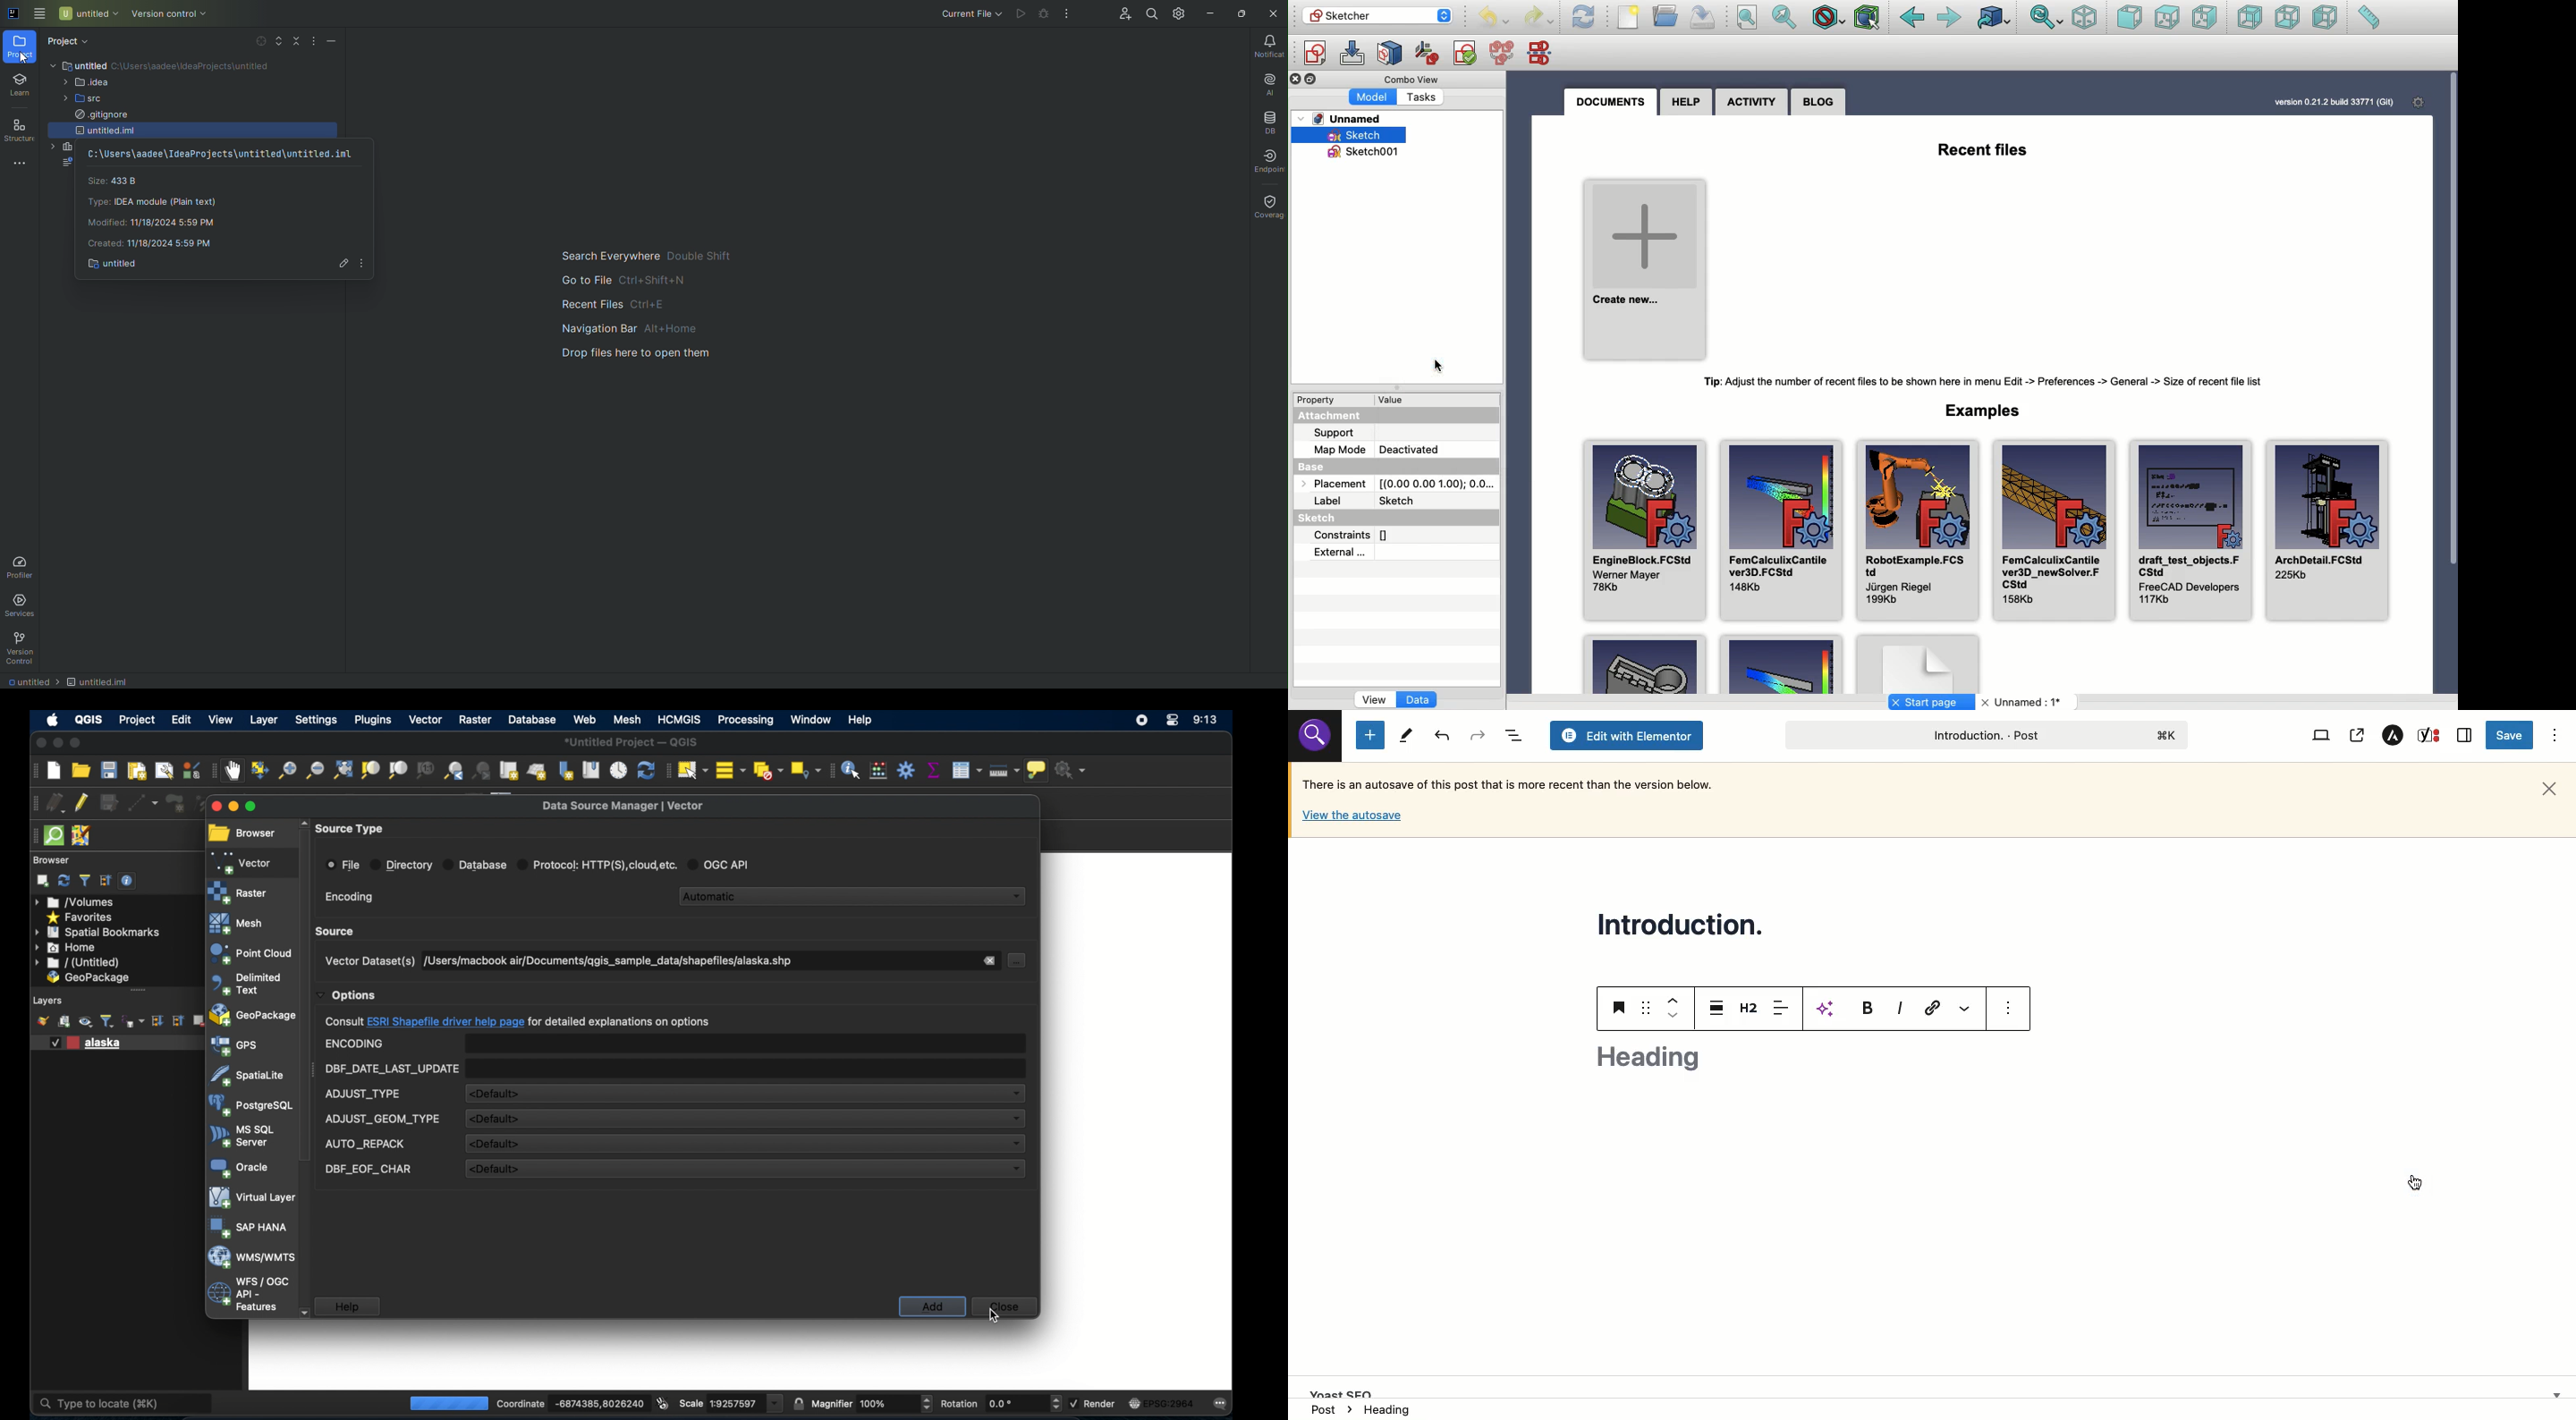 The width and height of the screenshot is (2576, 1428). Describe the element at coordinates (1671, 1007) in the screenshot. I see `Move up down` at that location.